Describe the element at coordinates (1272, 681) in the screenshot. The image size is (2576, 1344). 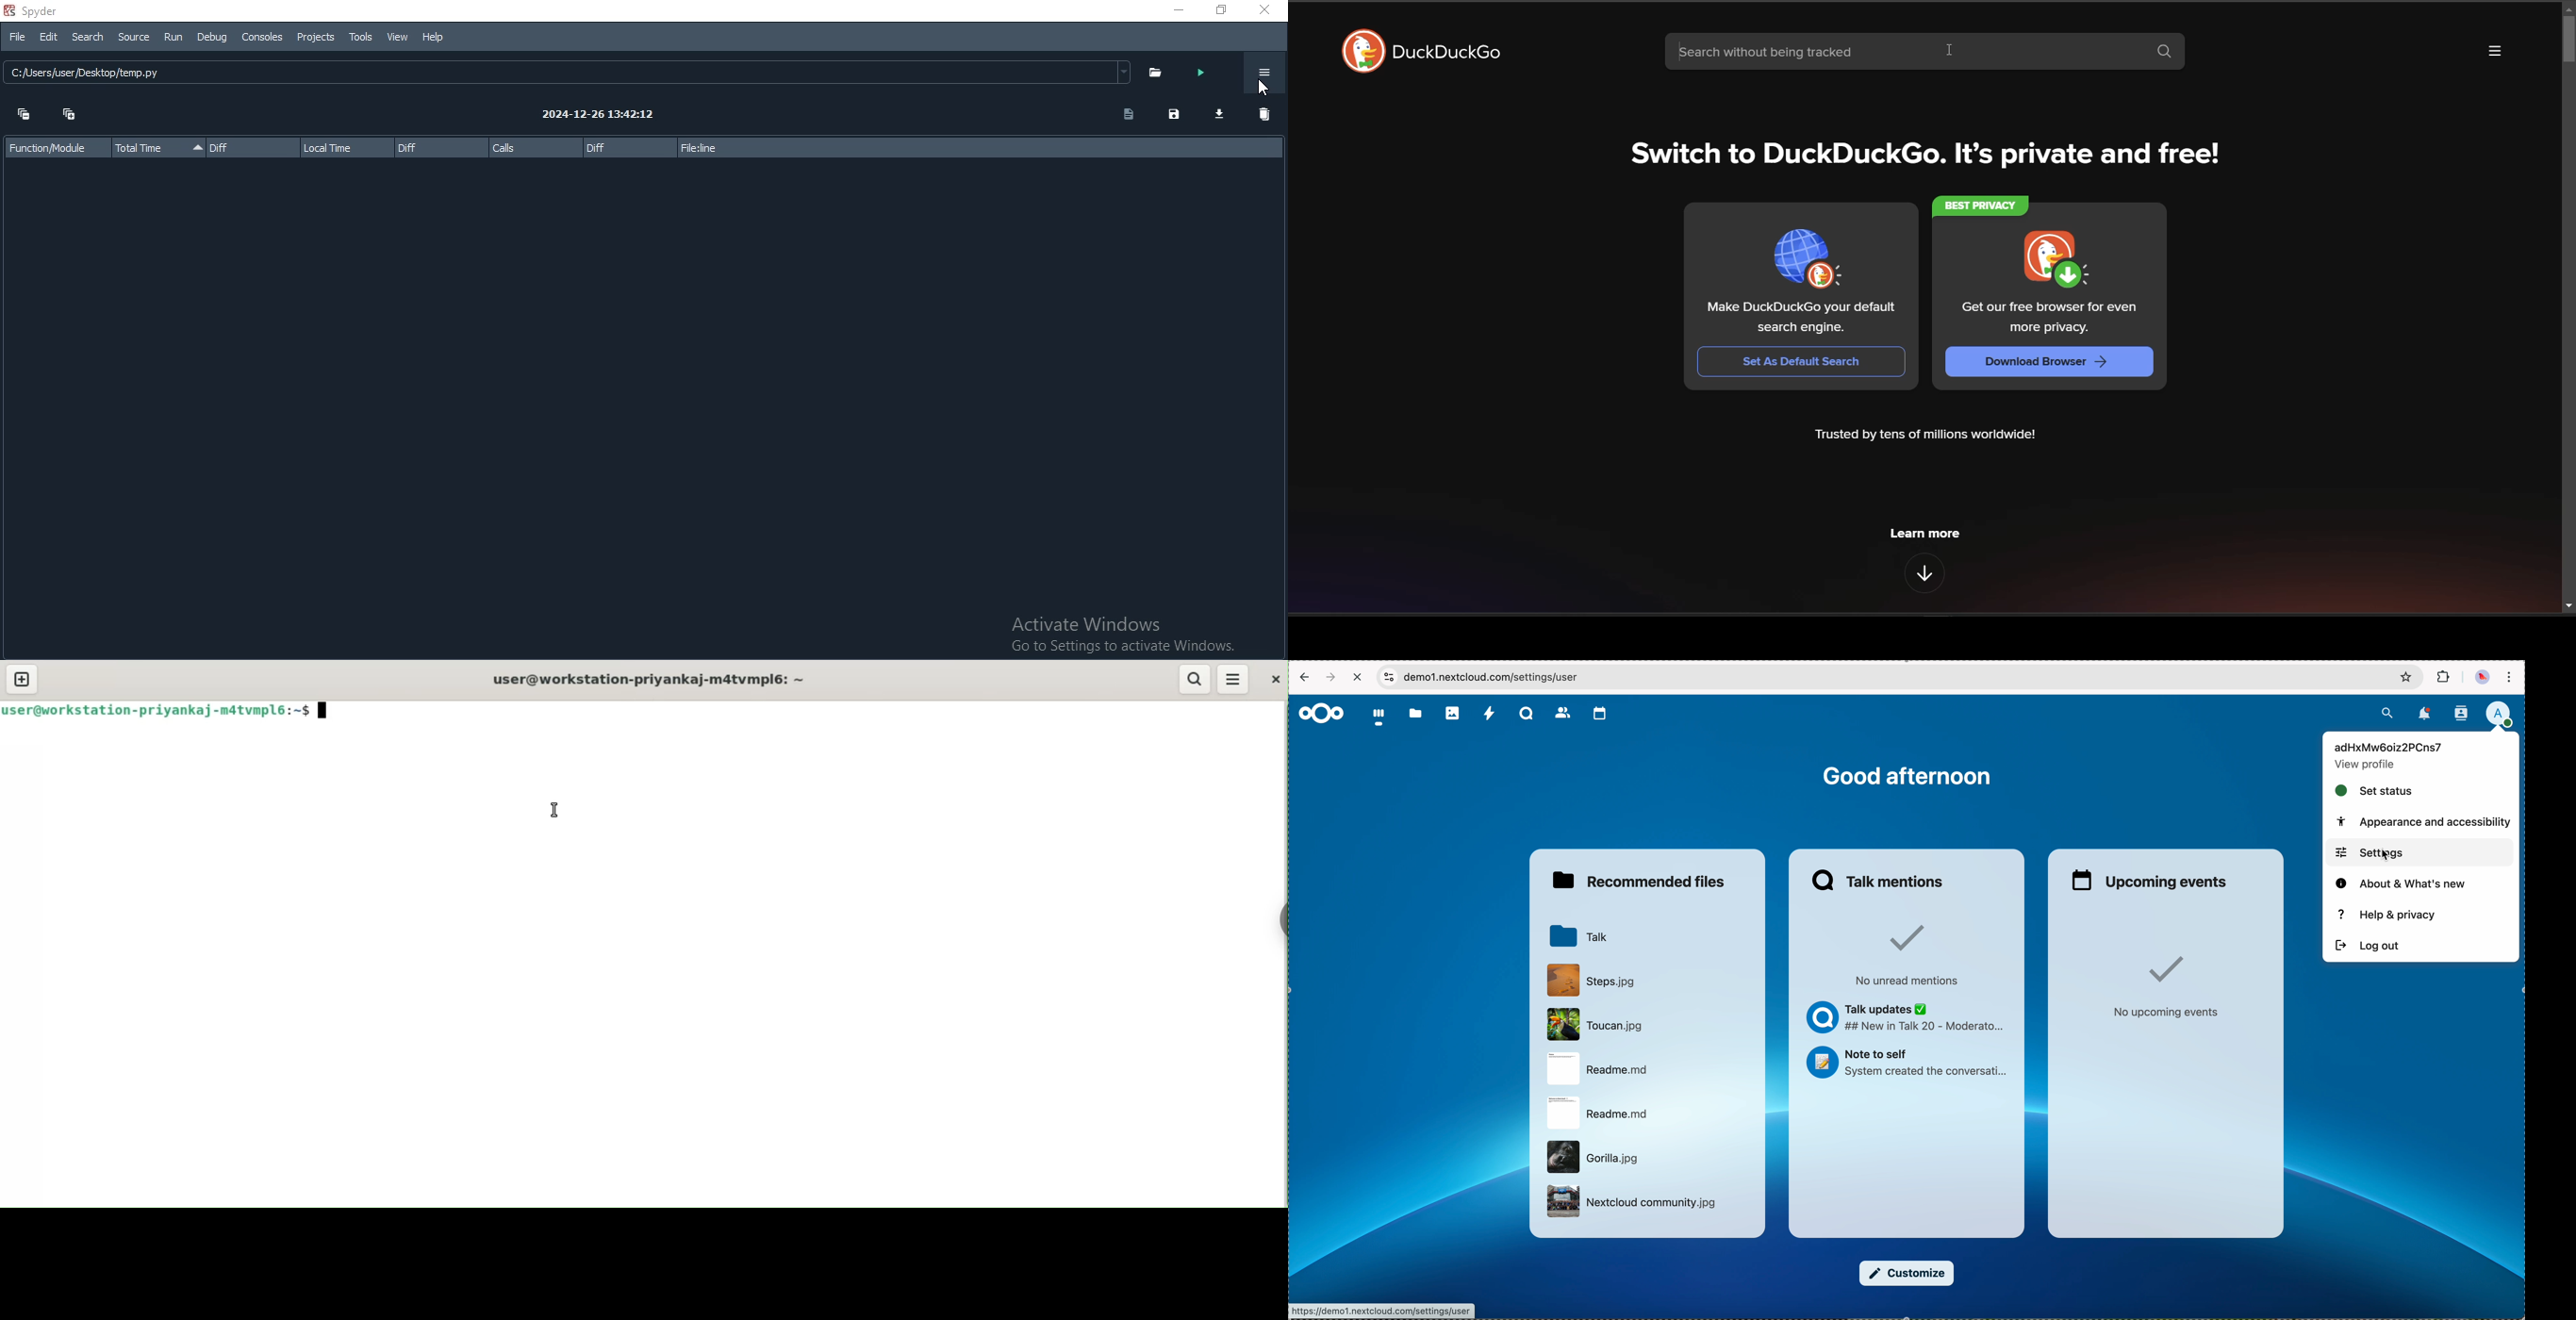
I see `close` at that location.